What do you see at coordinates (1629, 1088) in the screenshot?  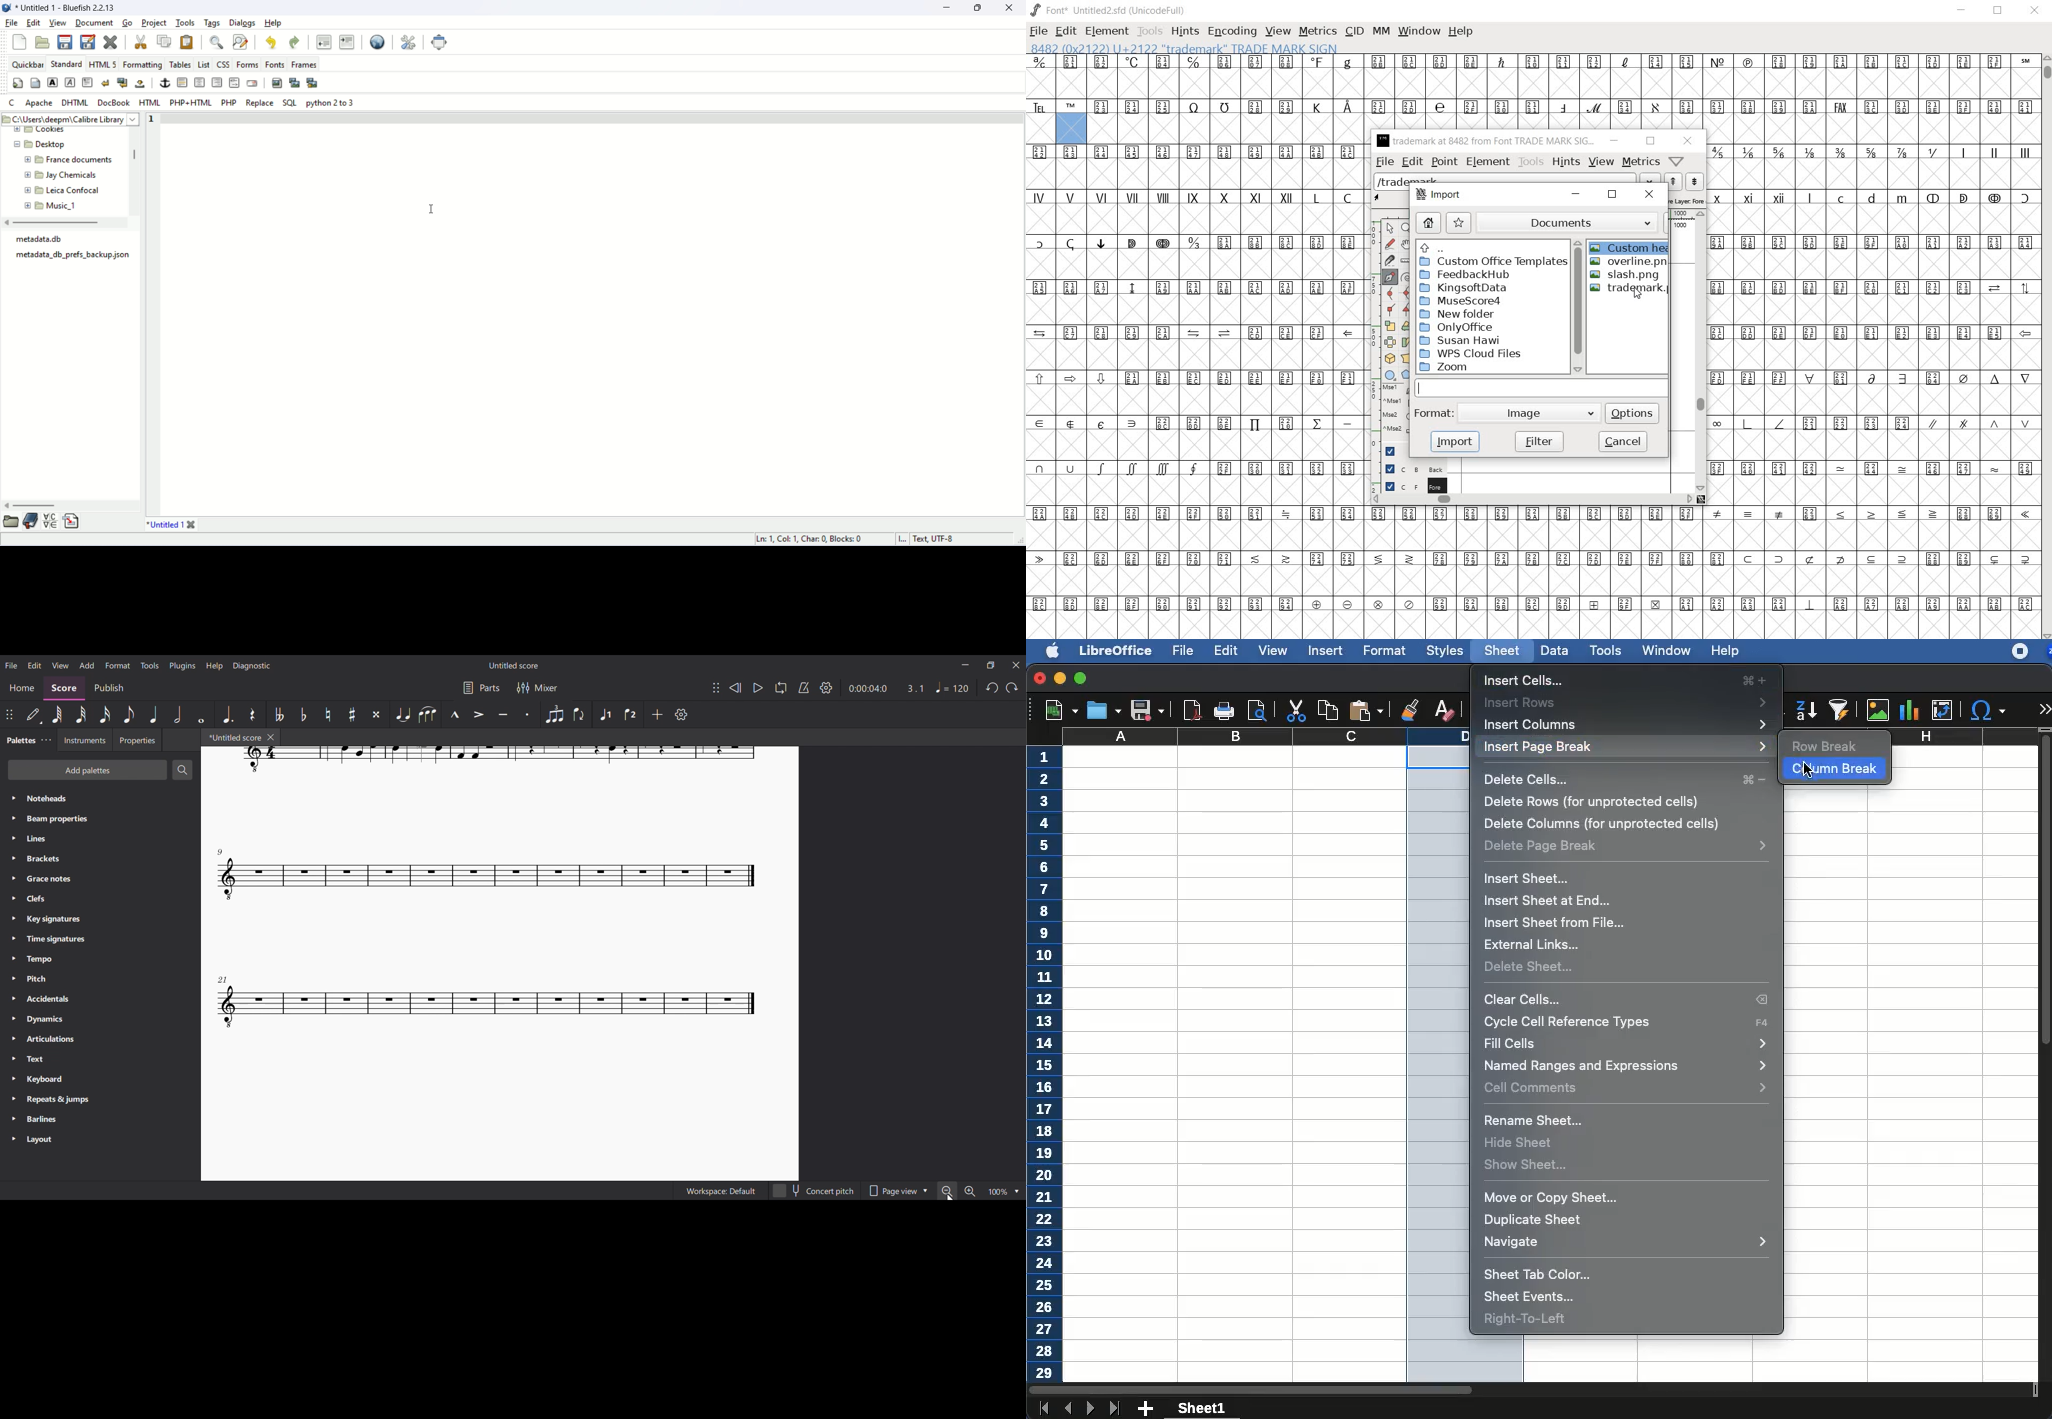 I see `cell commands` at bounding box center [1629, 1088].